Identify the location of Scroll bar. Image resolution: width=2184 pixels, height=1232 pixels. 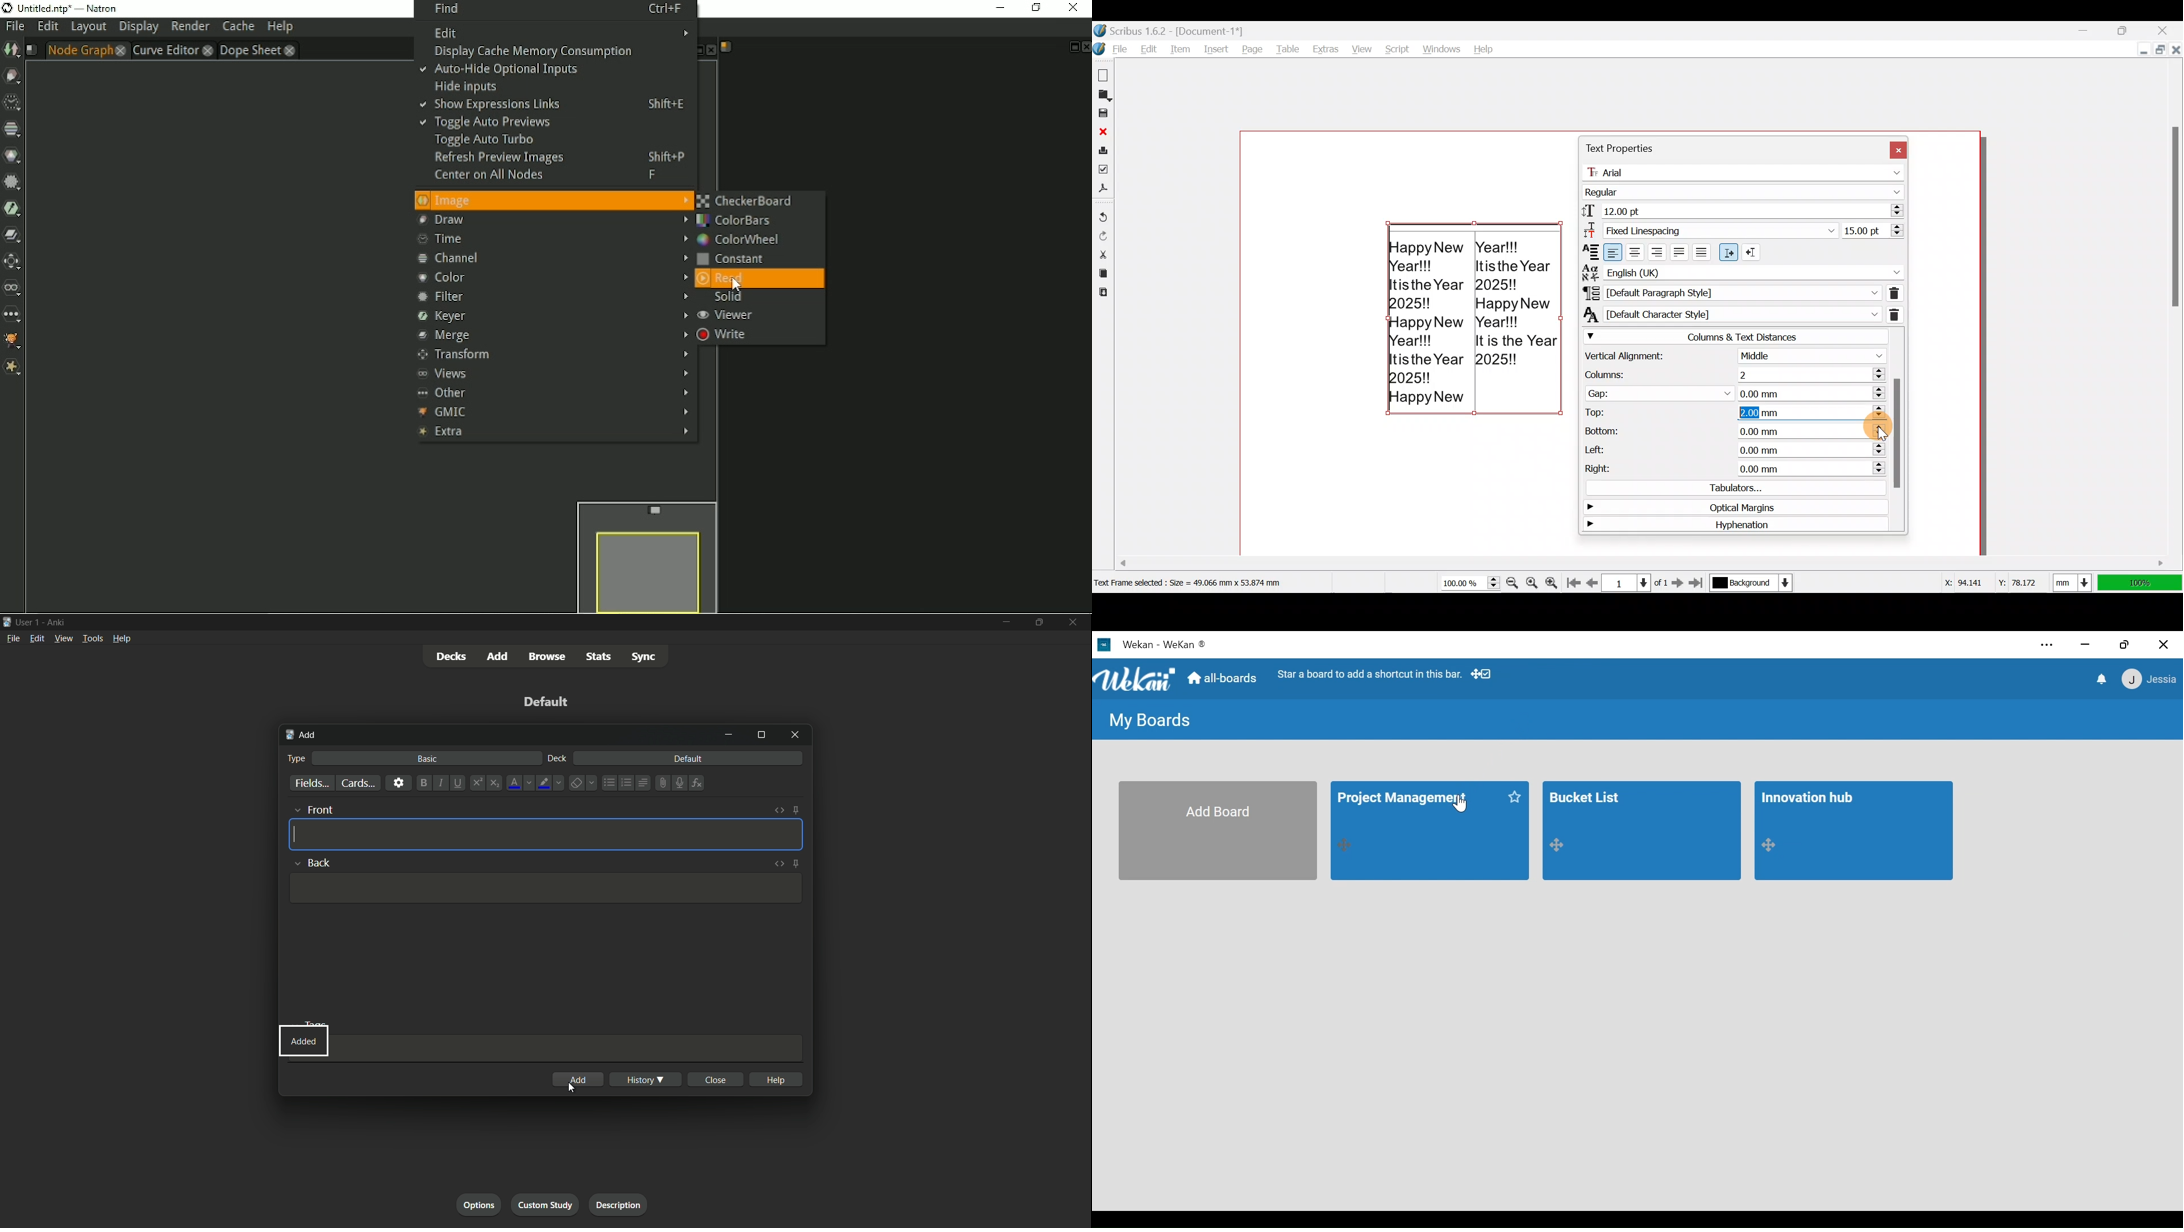
(1898, 430).